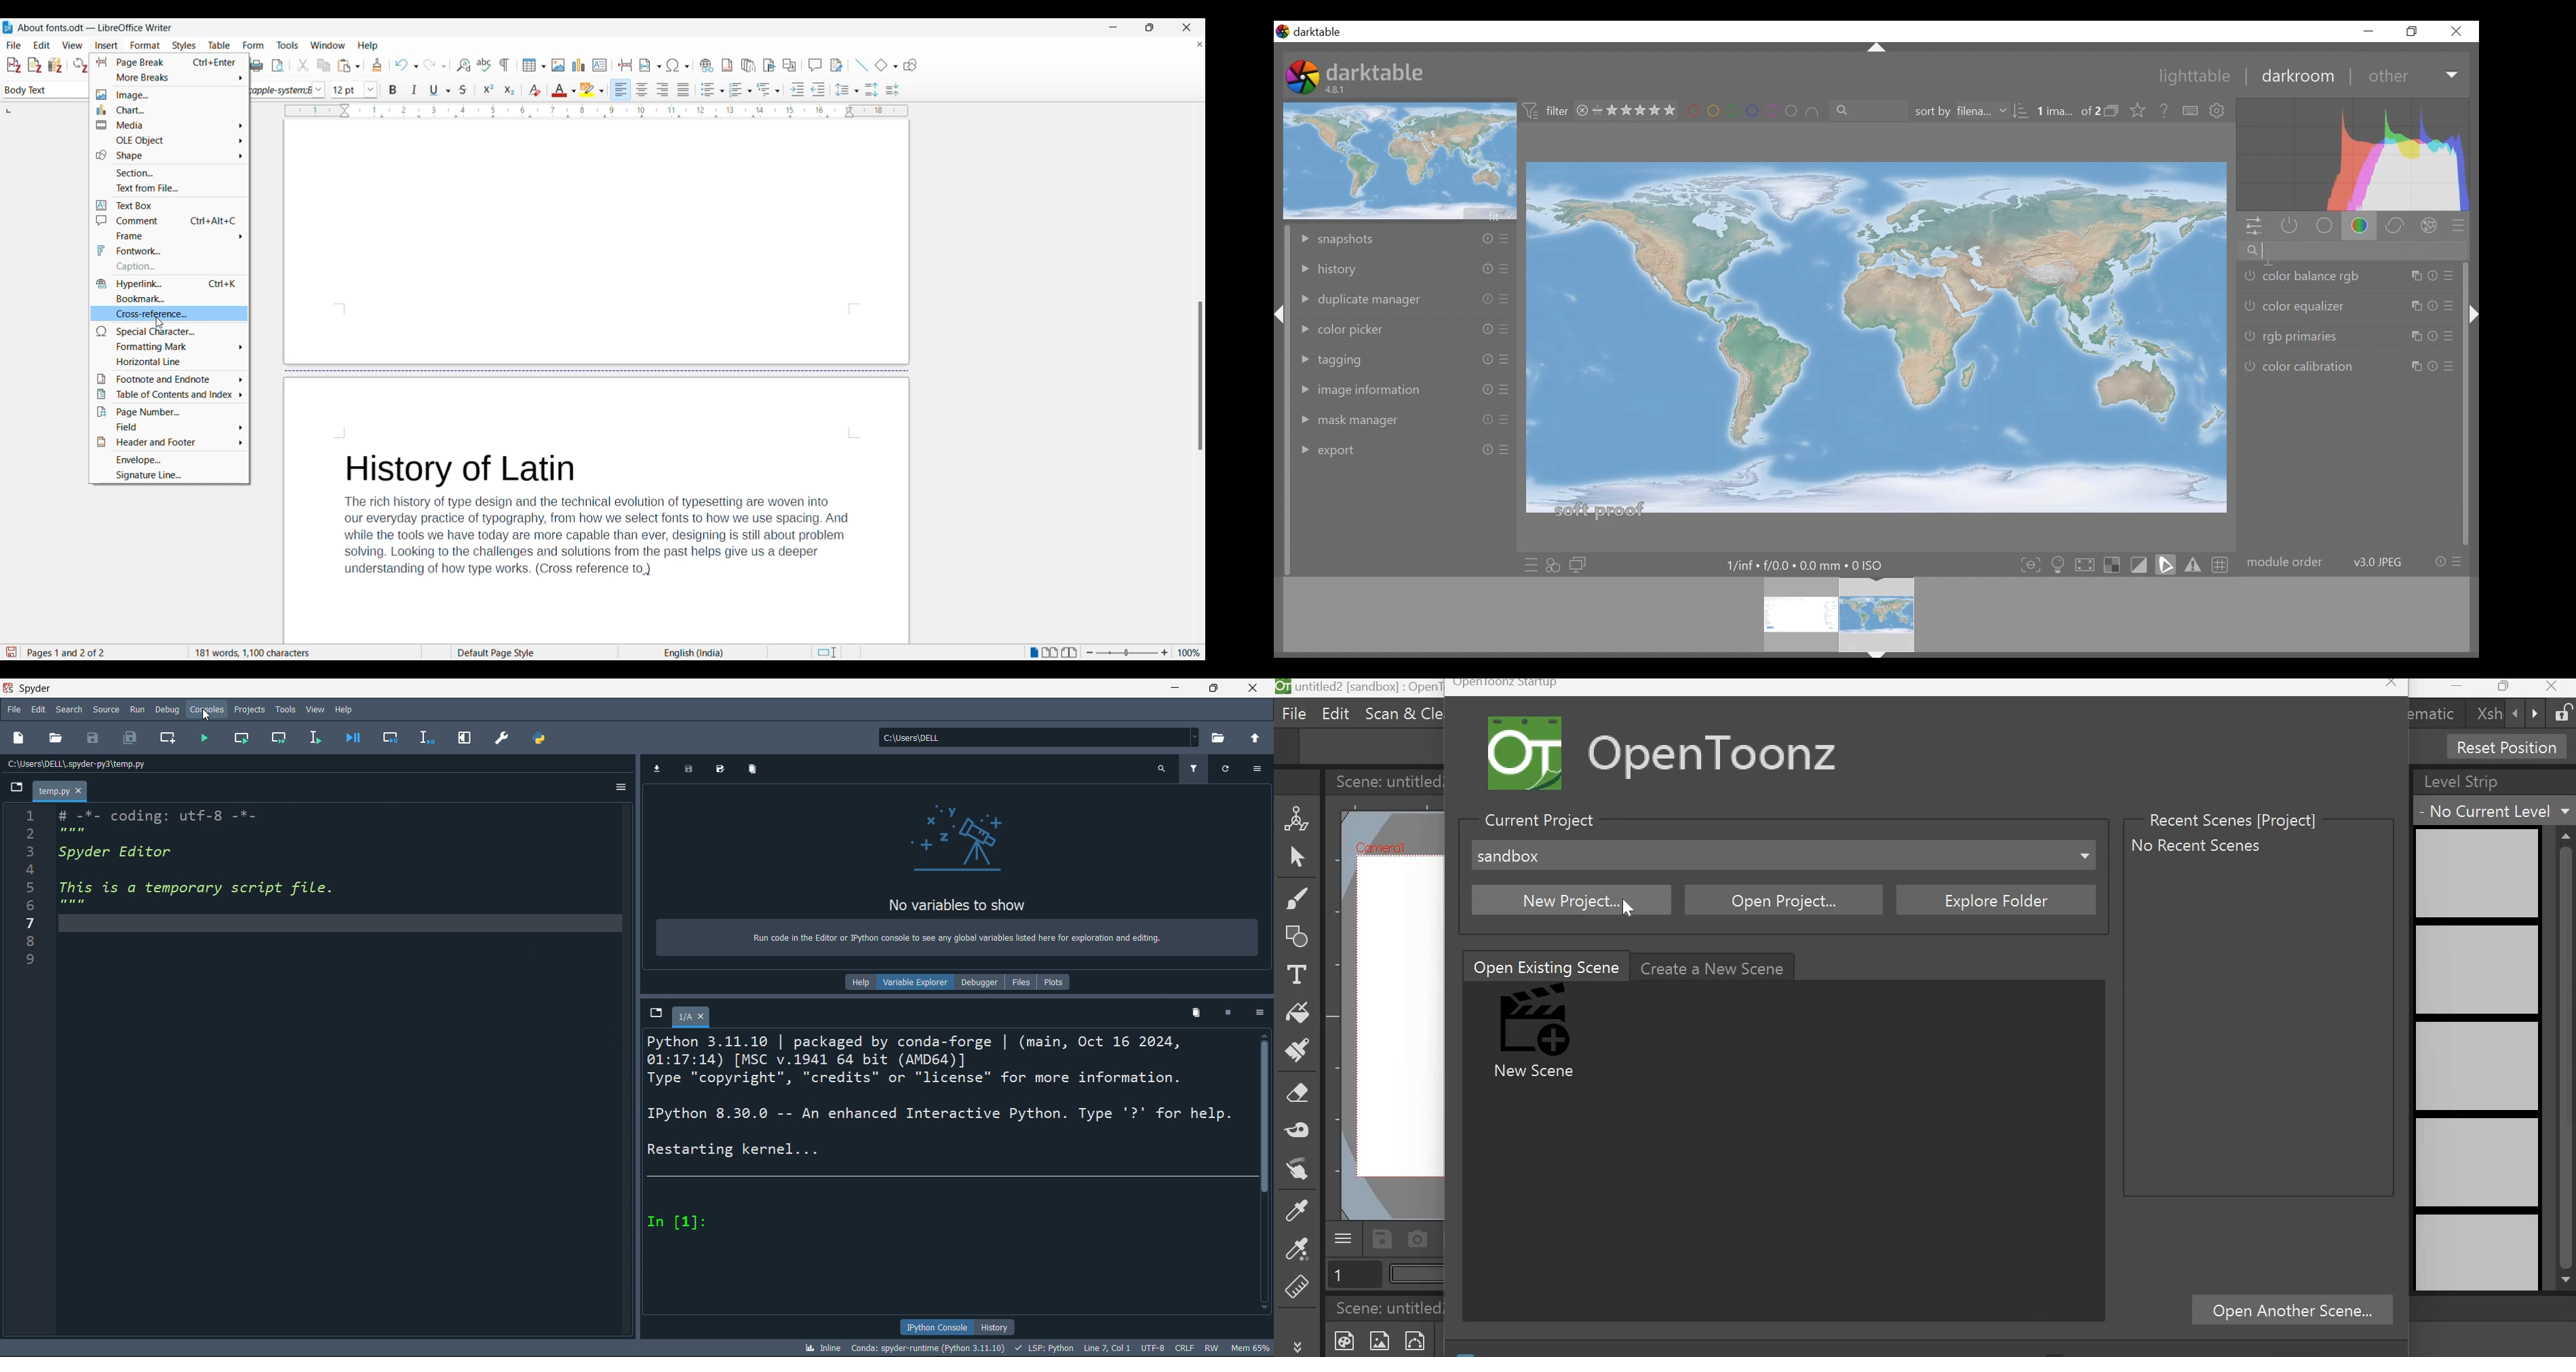 The width and height of the screenshot is (2576, 1372). Describe the element at coordinates (58, 790) in the screenshot. I see `temp.py` at that location.